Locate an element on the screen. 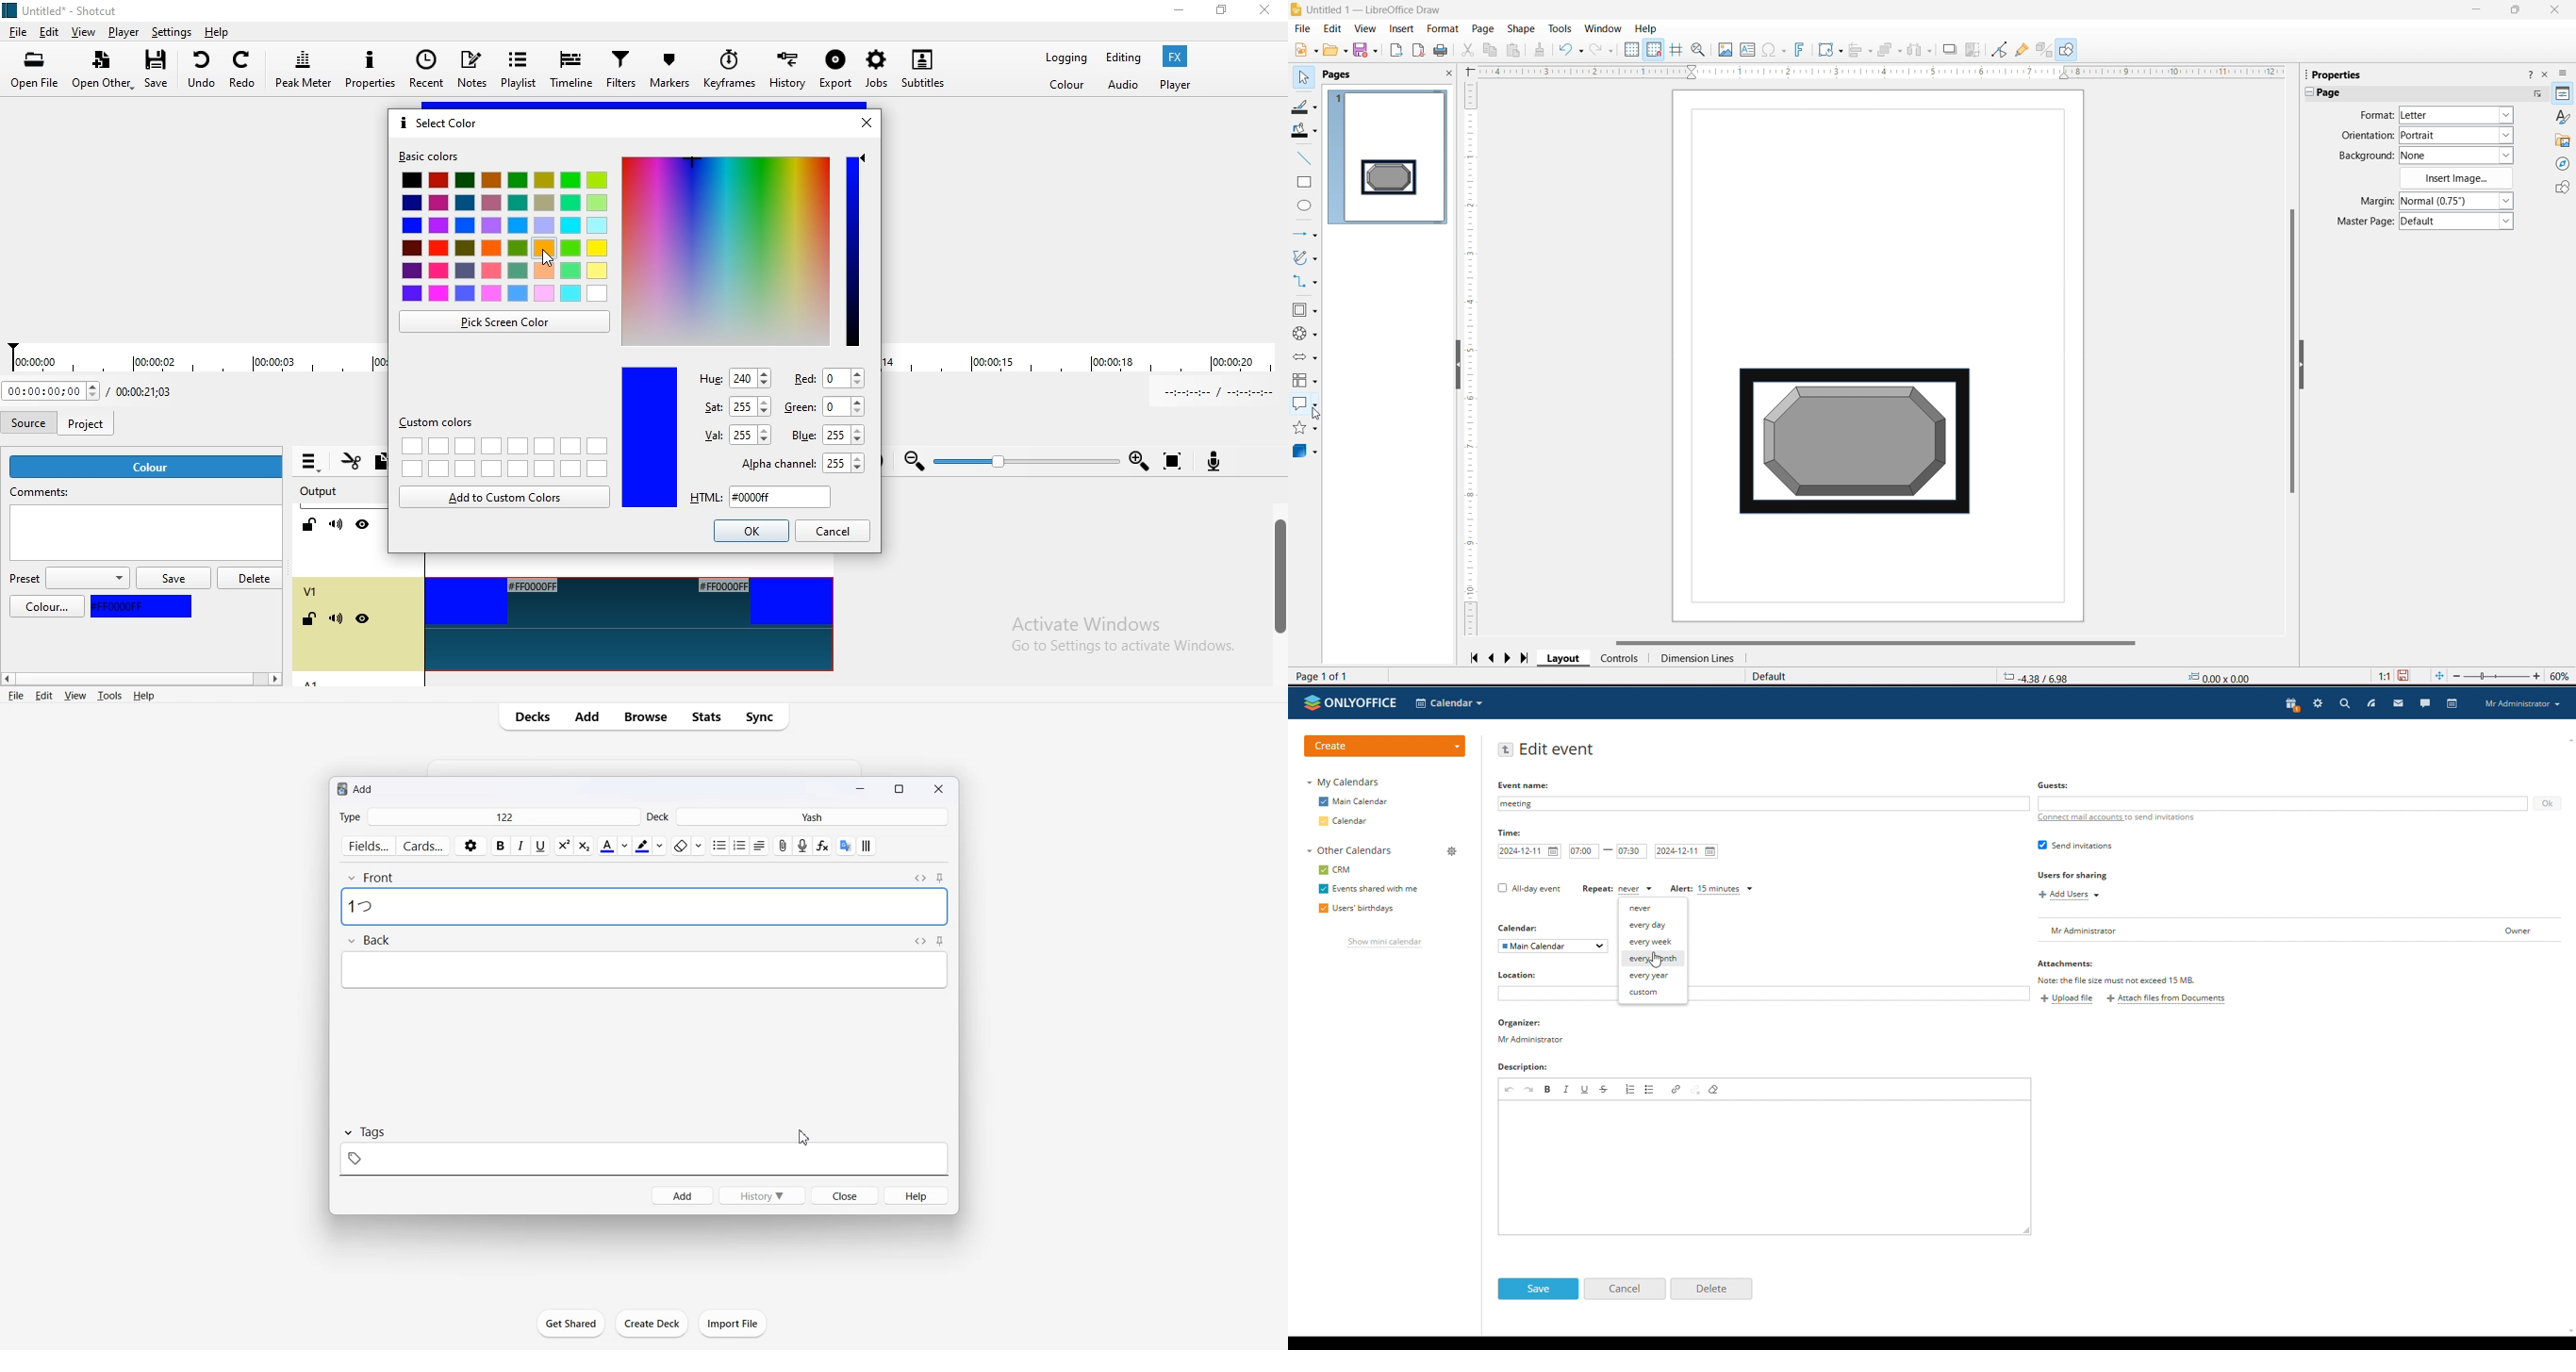 The image size is (2576, 1372). Insert Fontwork Text is located at coordinates (1801, 51).